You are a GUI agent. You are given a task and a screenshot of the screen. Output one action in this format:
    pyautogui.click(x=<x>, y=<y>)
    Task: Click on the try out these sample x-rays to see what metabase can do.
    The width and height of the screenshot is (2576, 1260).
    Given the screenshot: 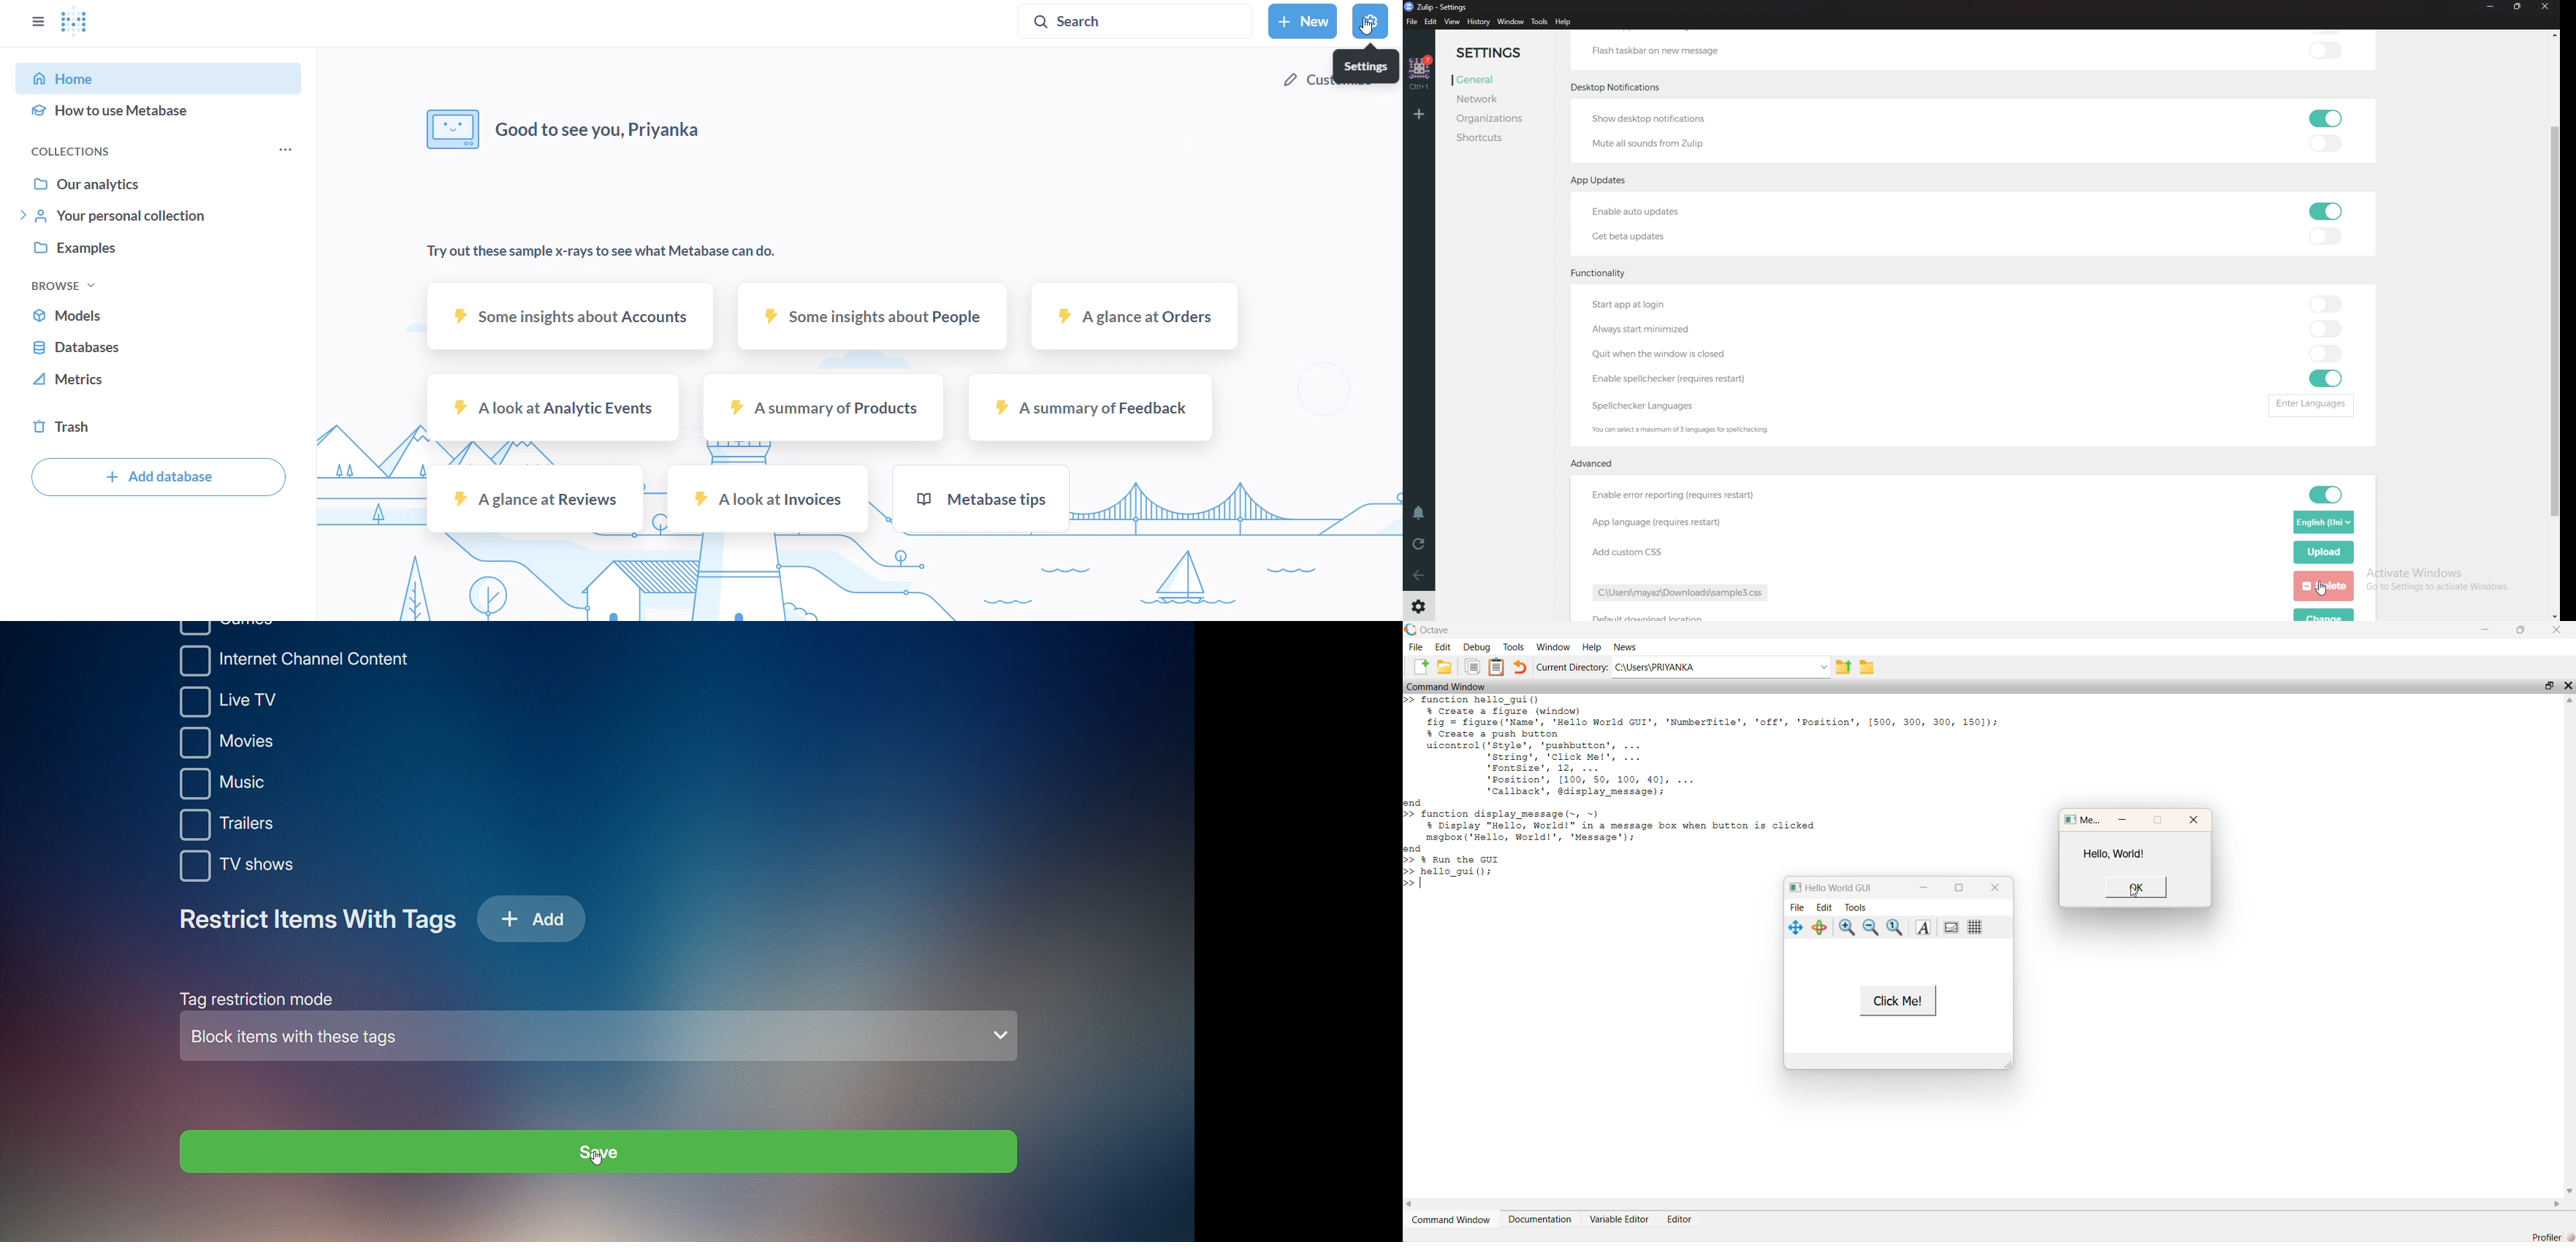 What is the action you would take?
    pyautogui.click(x=602, y=251)
    